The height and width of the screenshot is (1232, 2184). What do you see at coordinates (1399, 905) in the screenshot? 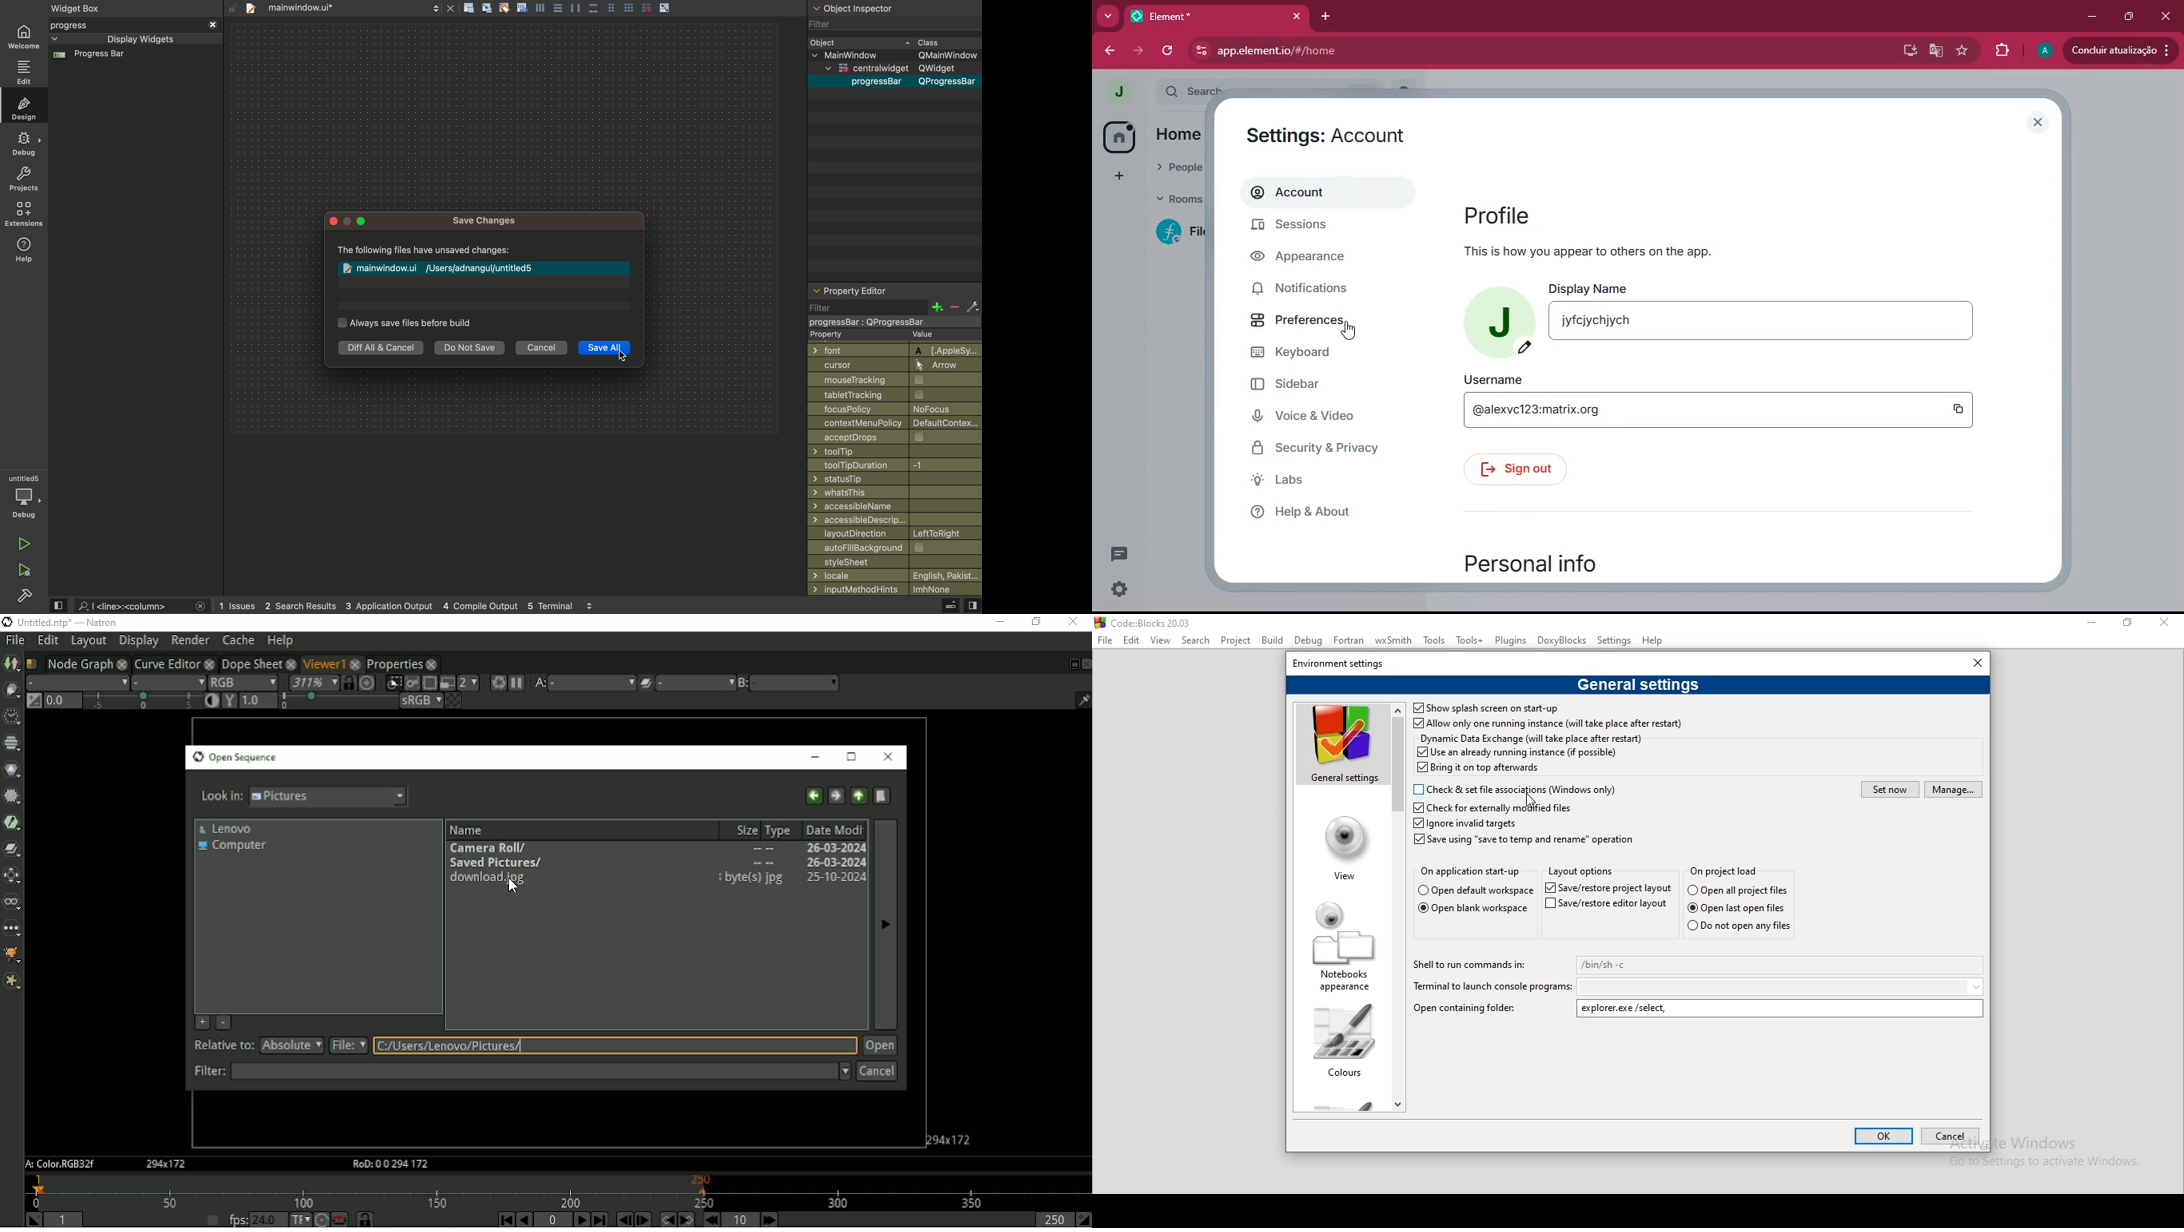
I see `scroll bar` at bounding box center [1399, 905].